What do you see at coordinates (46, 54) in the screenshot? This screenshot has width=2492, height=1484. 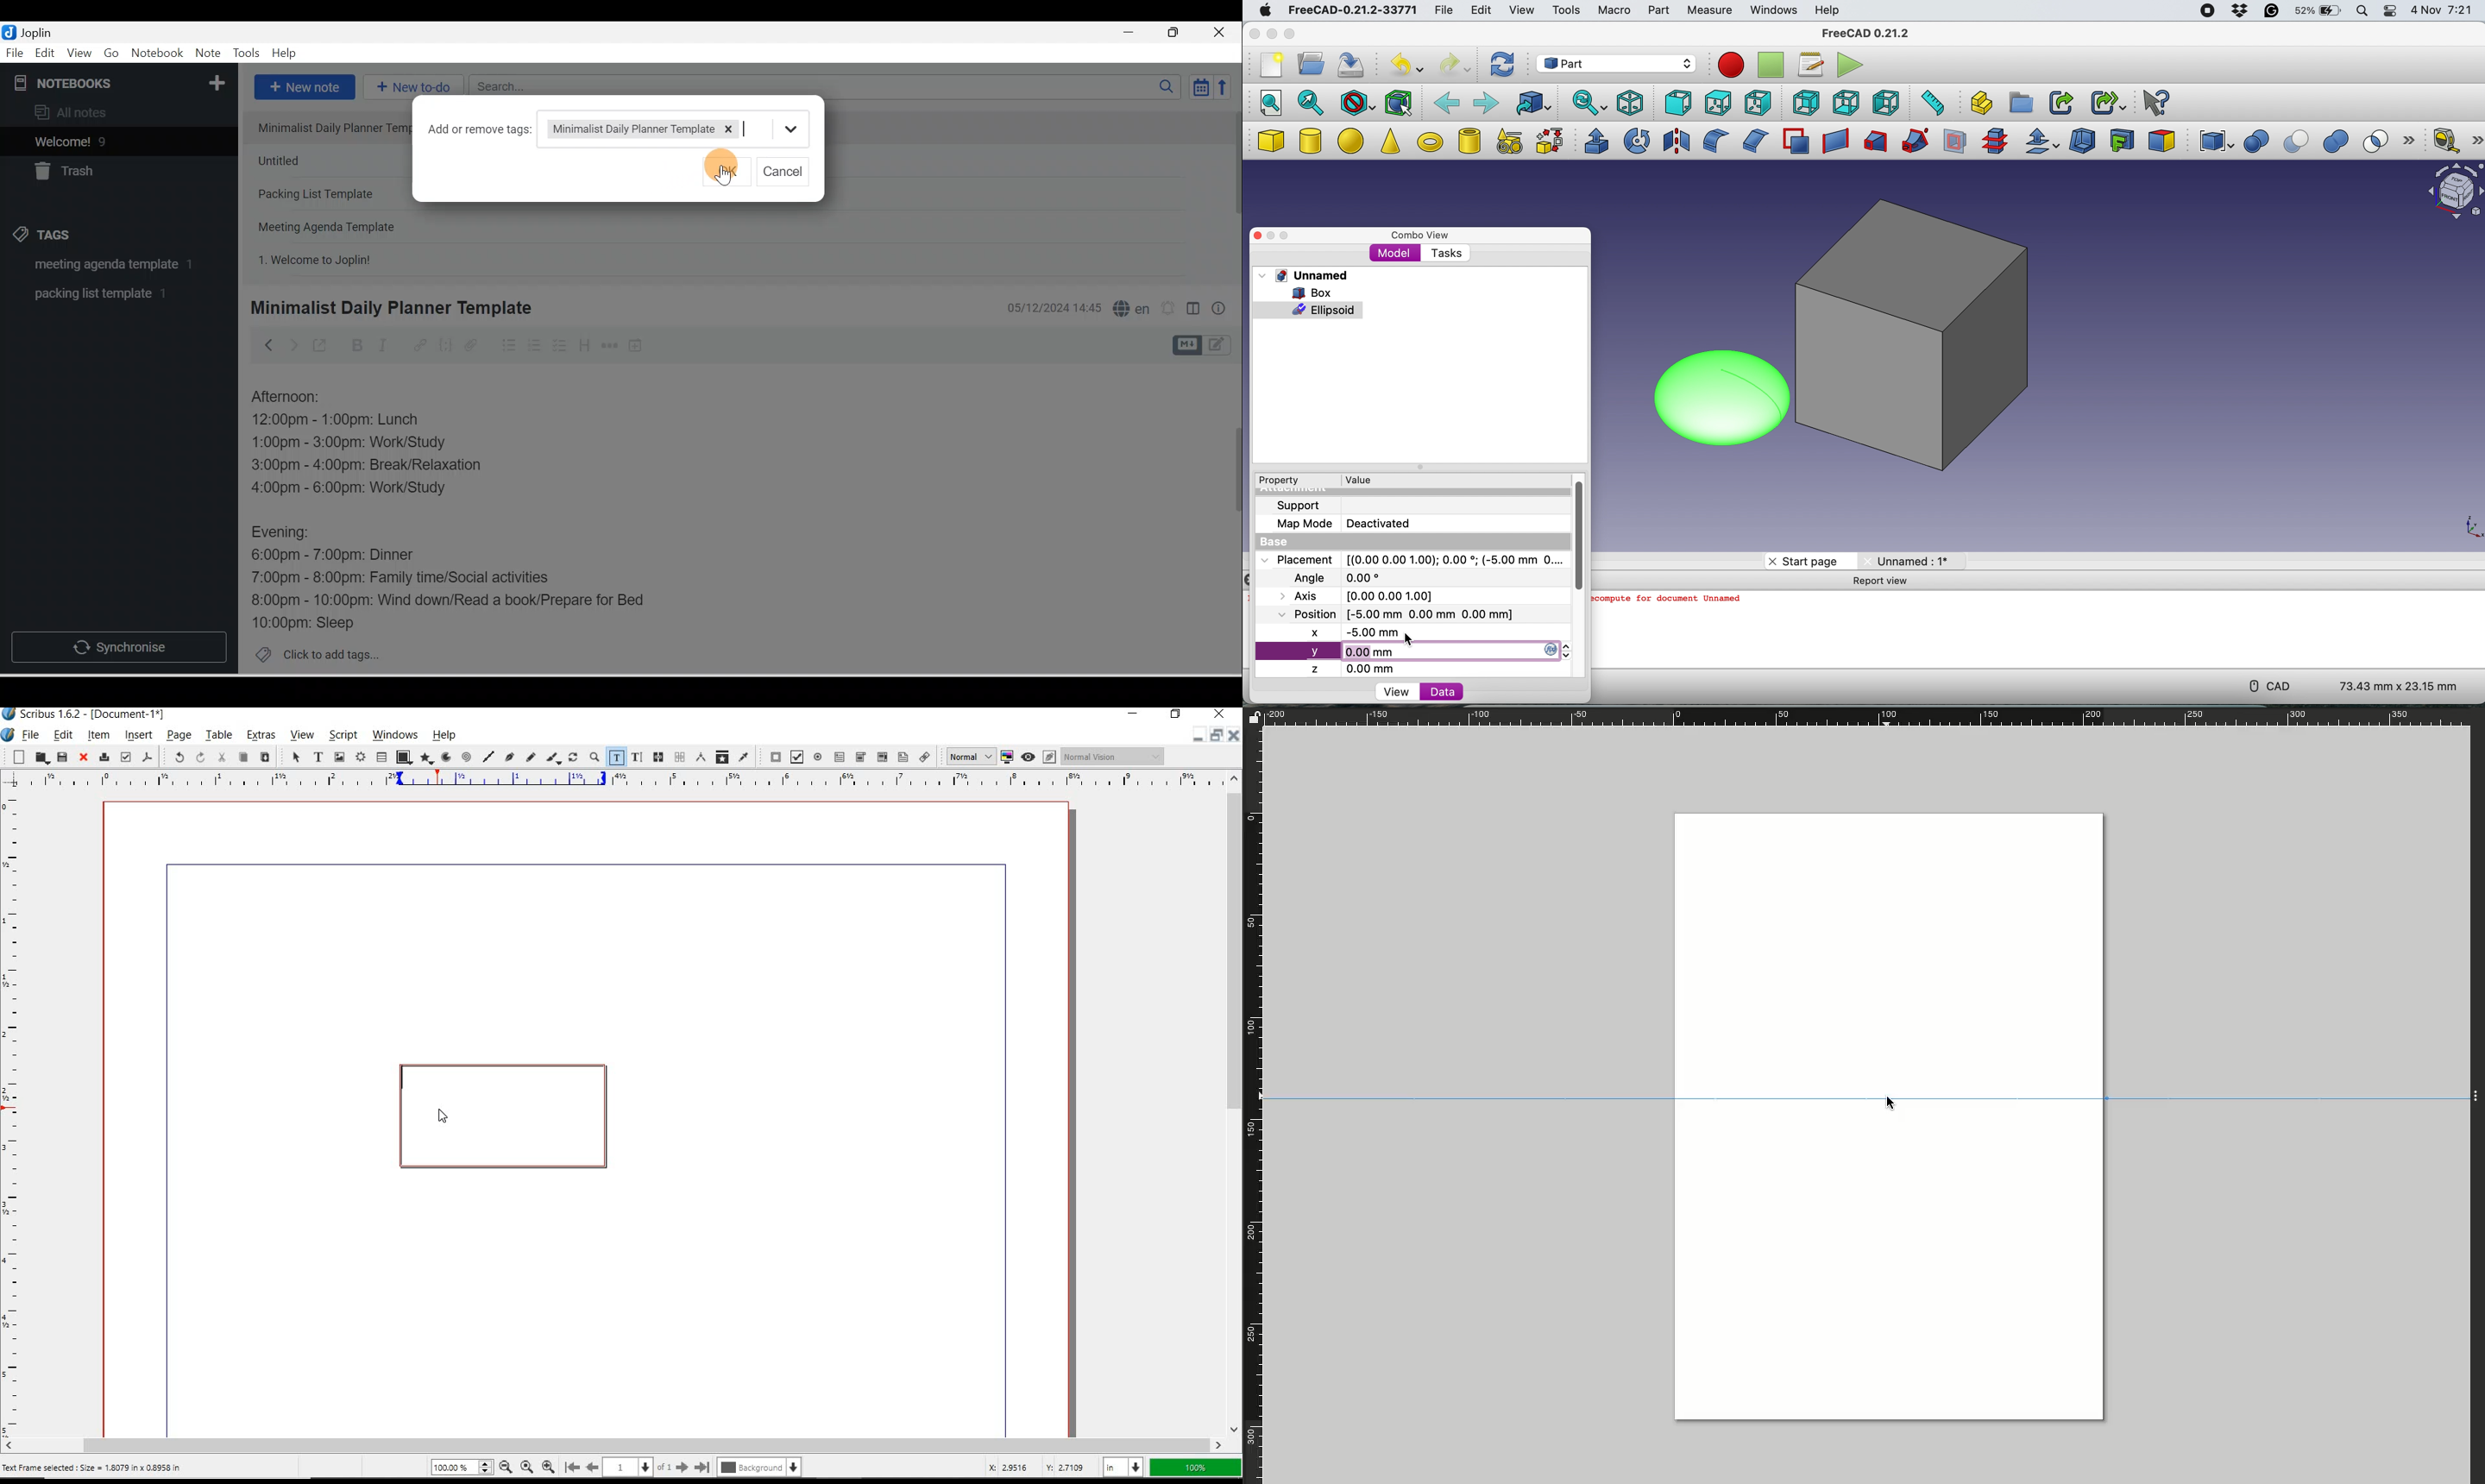 I see `Edit` at bounding box center [46, 54].